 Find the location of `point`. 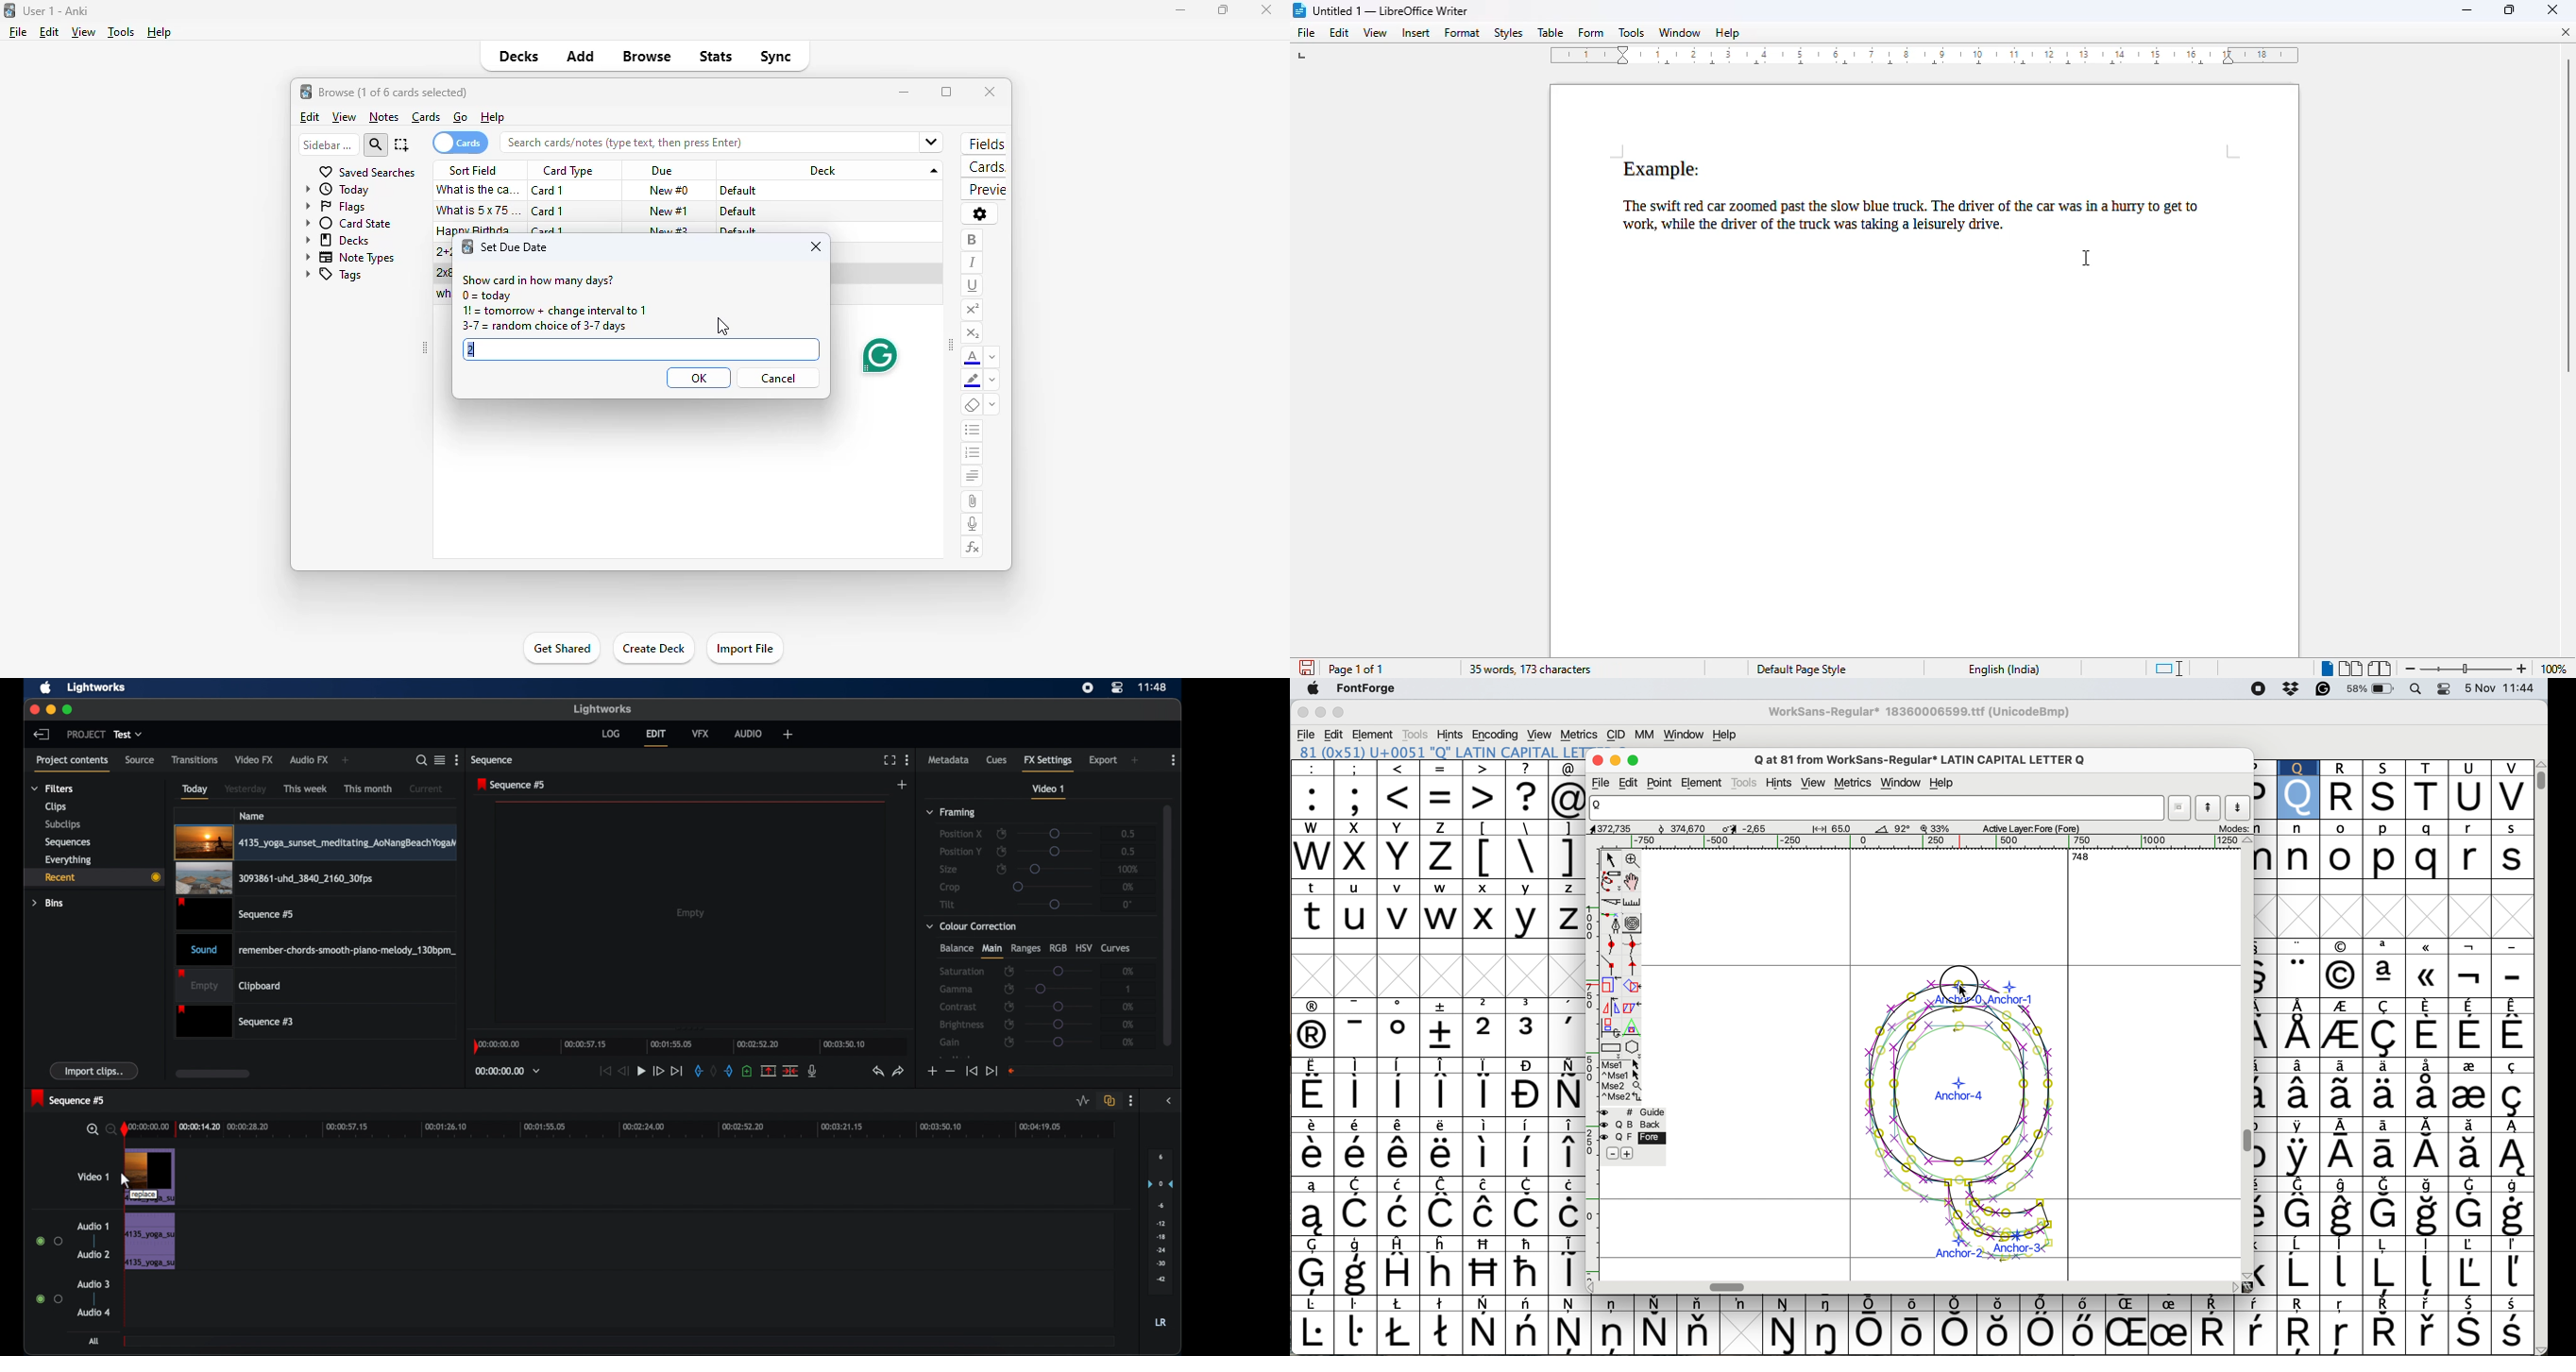

point is located at coordinates (1662, 783).